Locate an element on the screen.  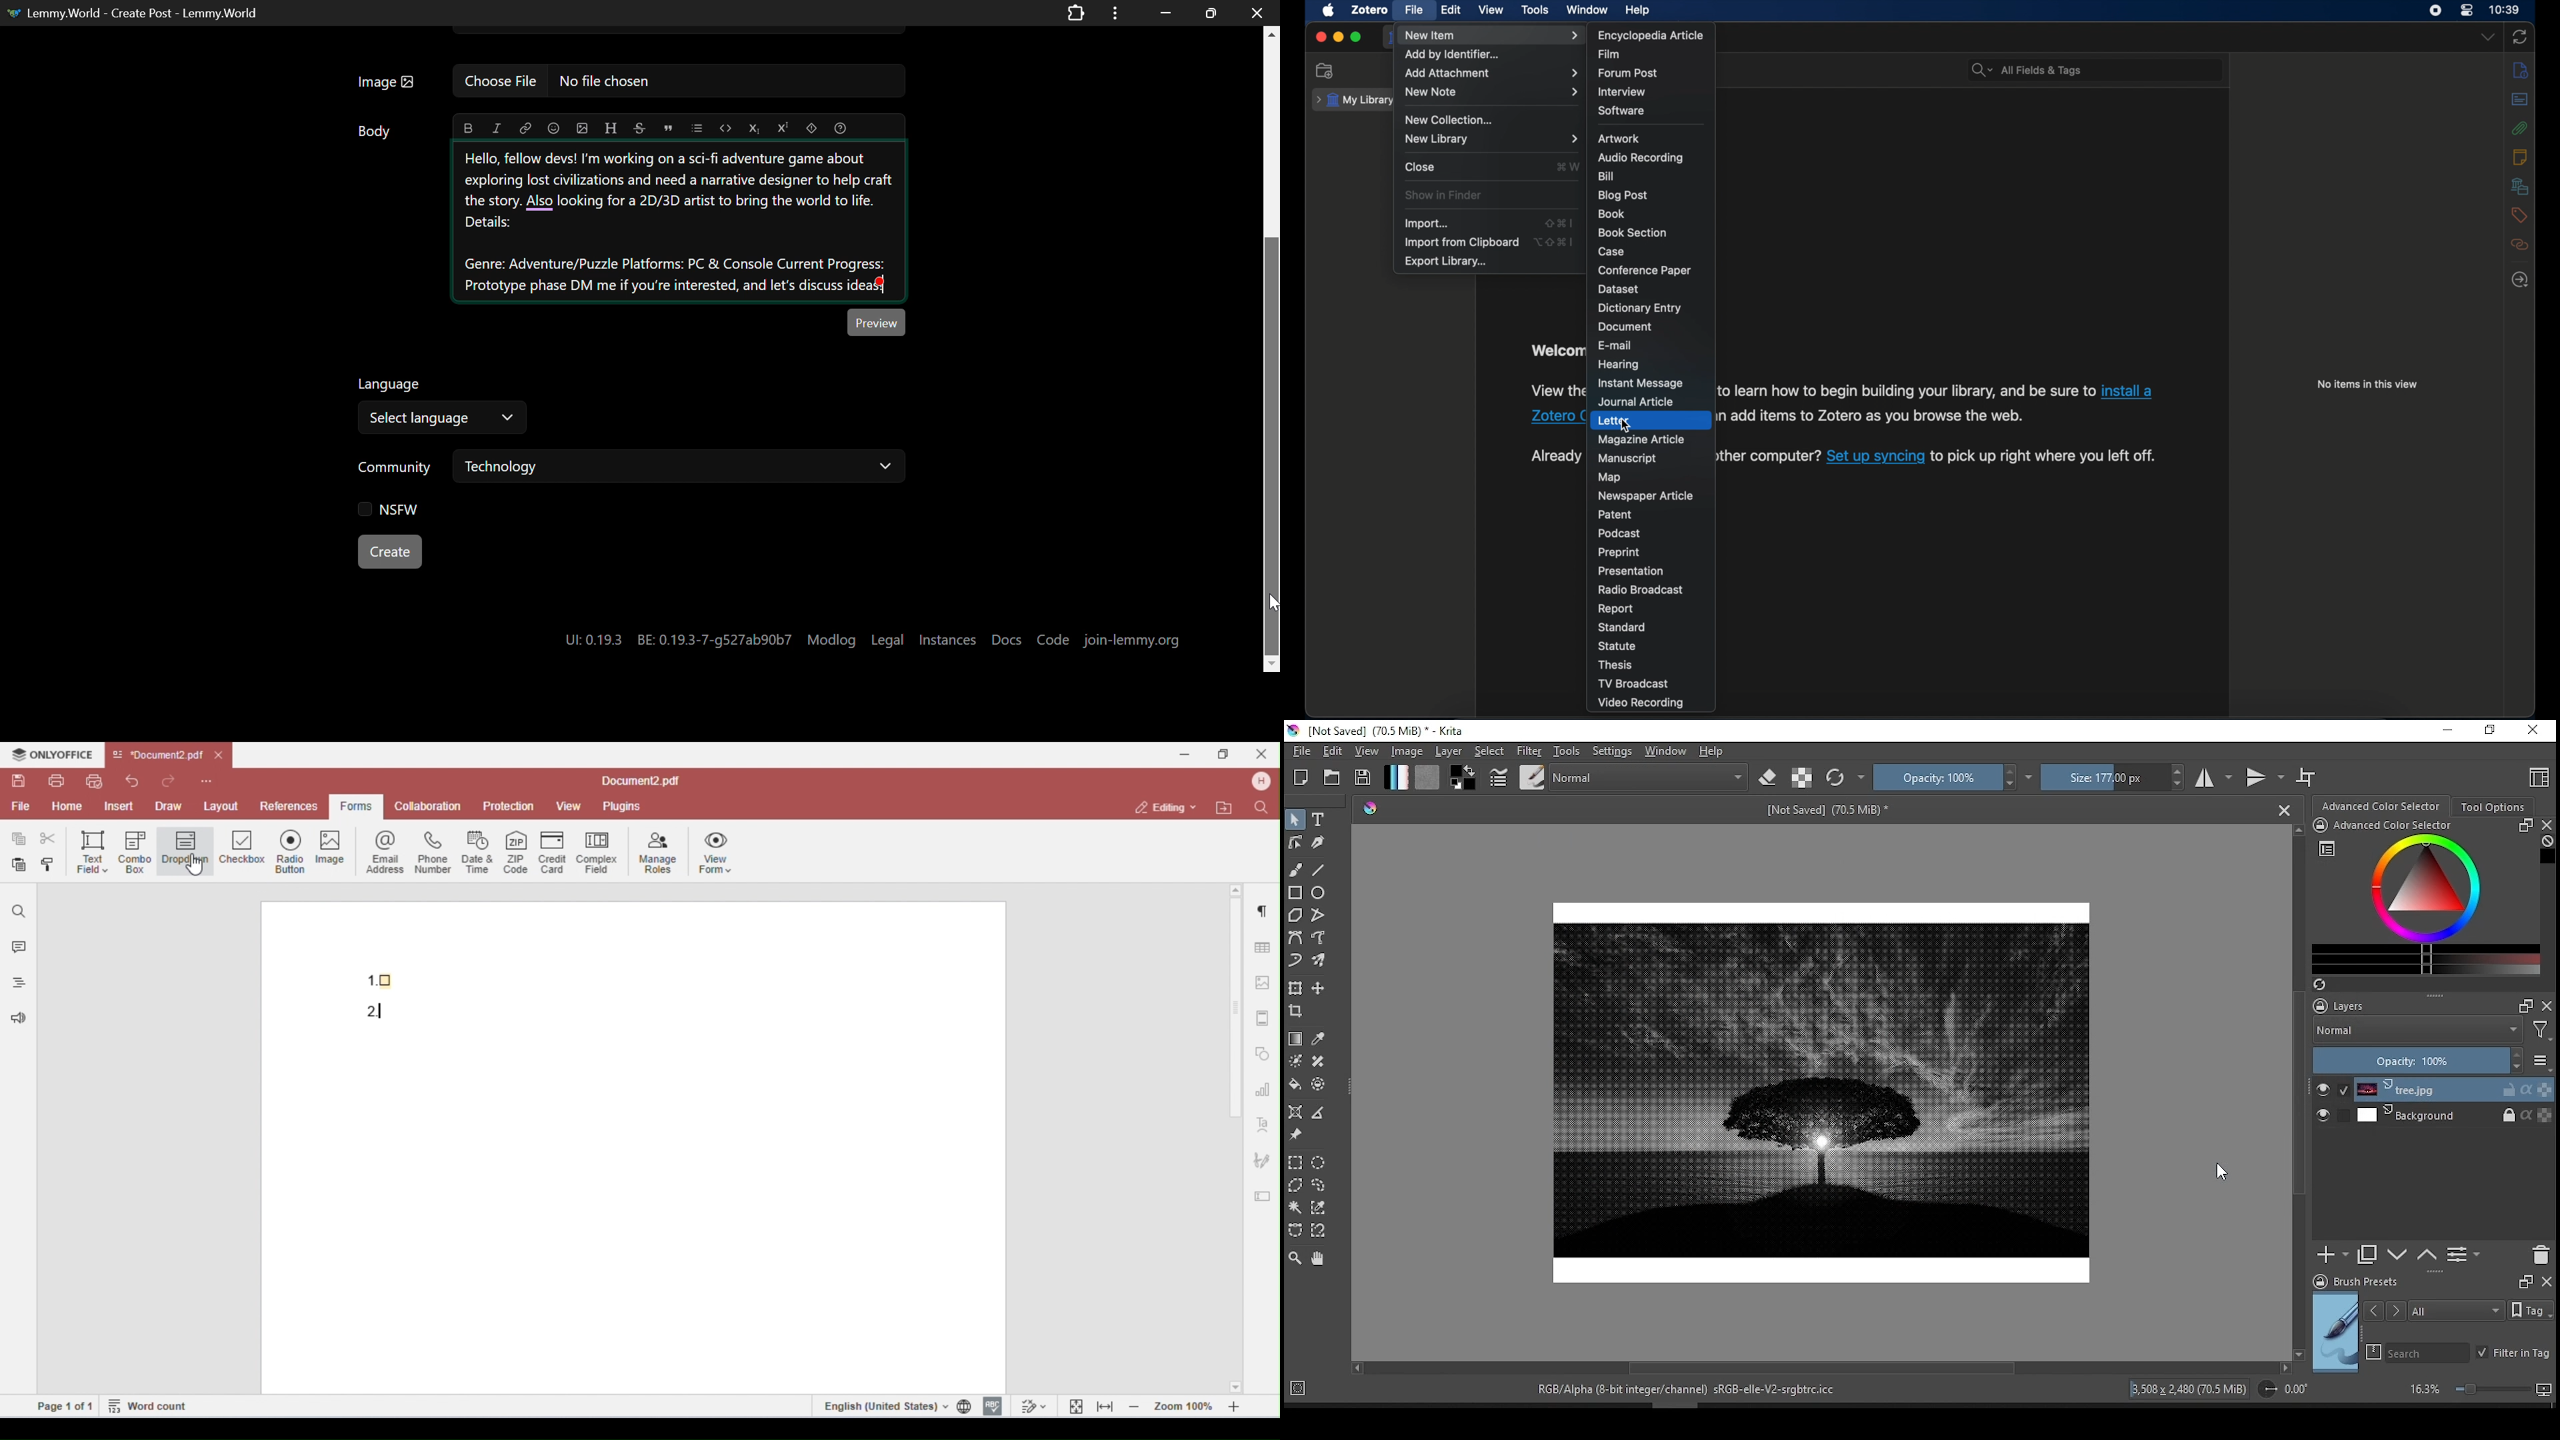
conference paper is located at coordinates (1645, 270).